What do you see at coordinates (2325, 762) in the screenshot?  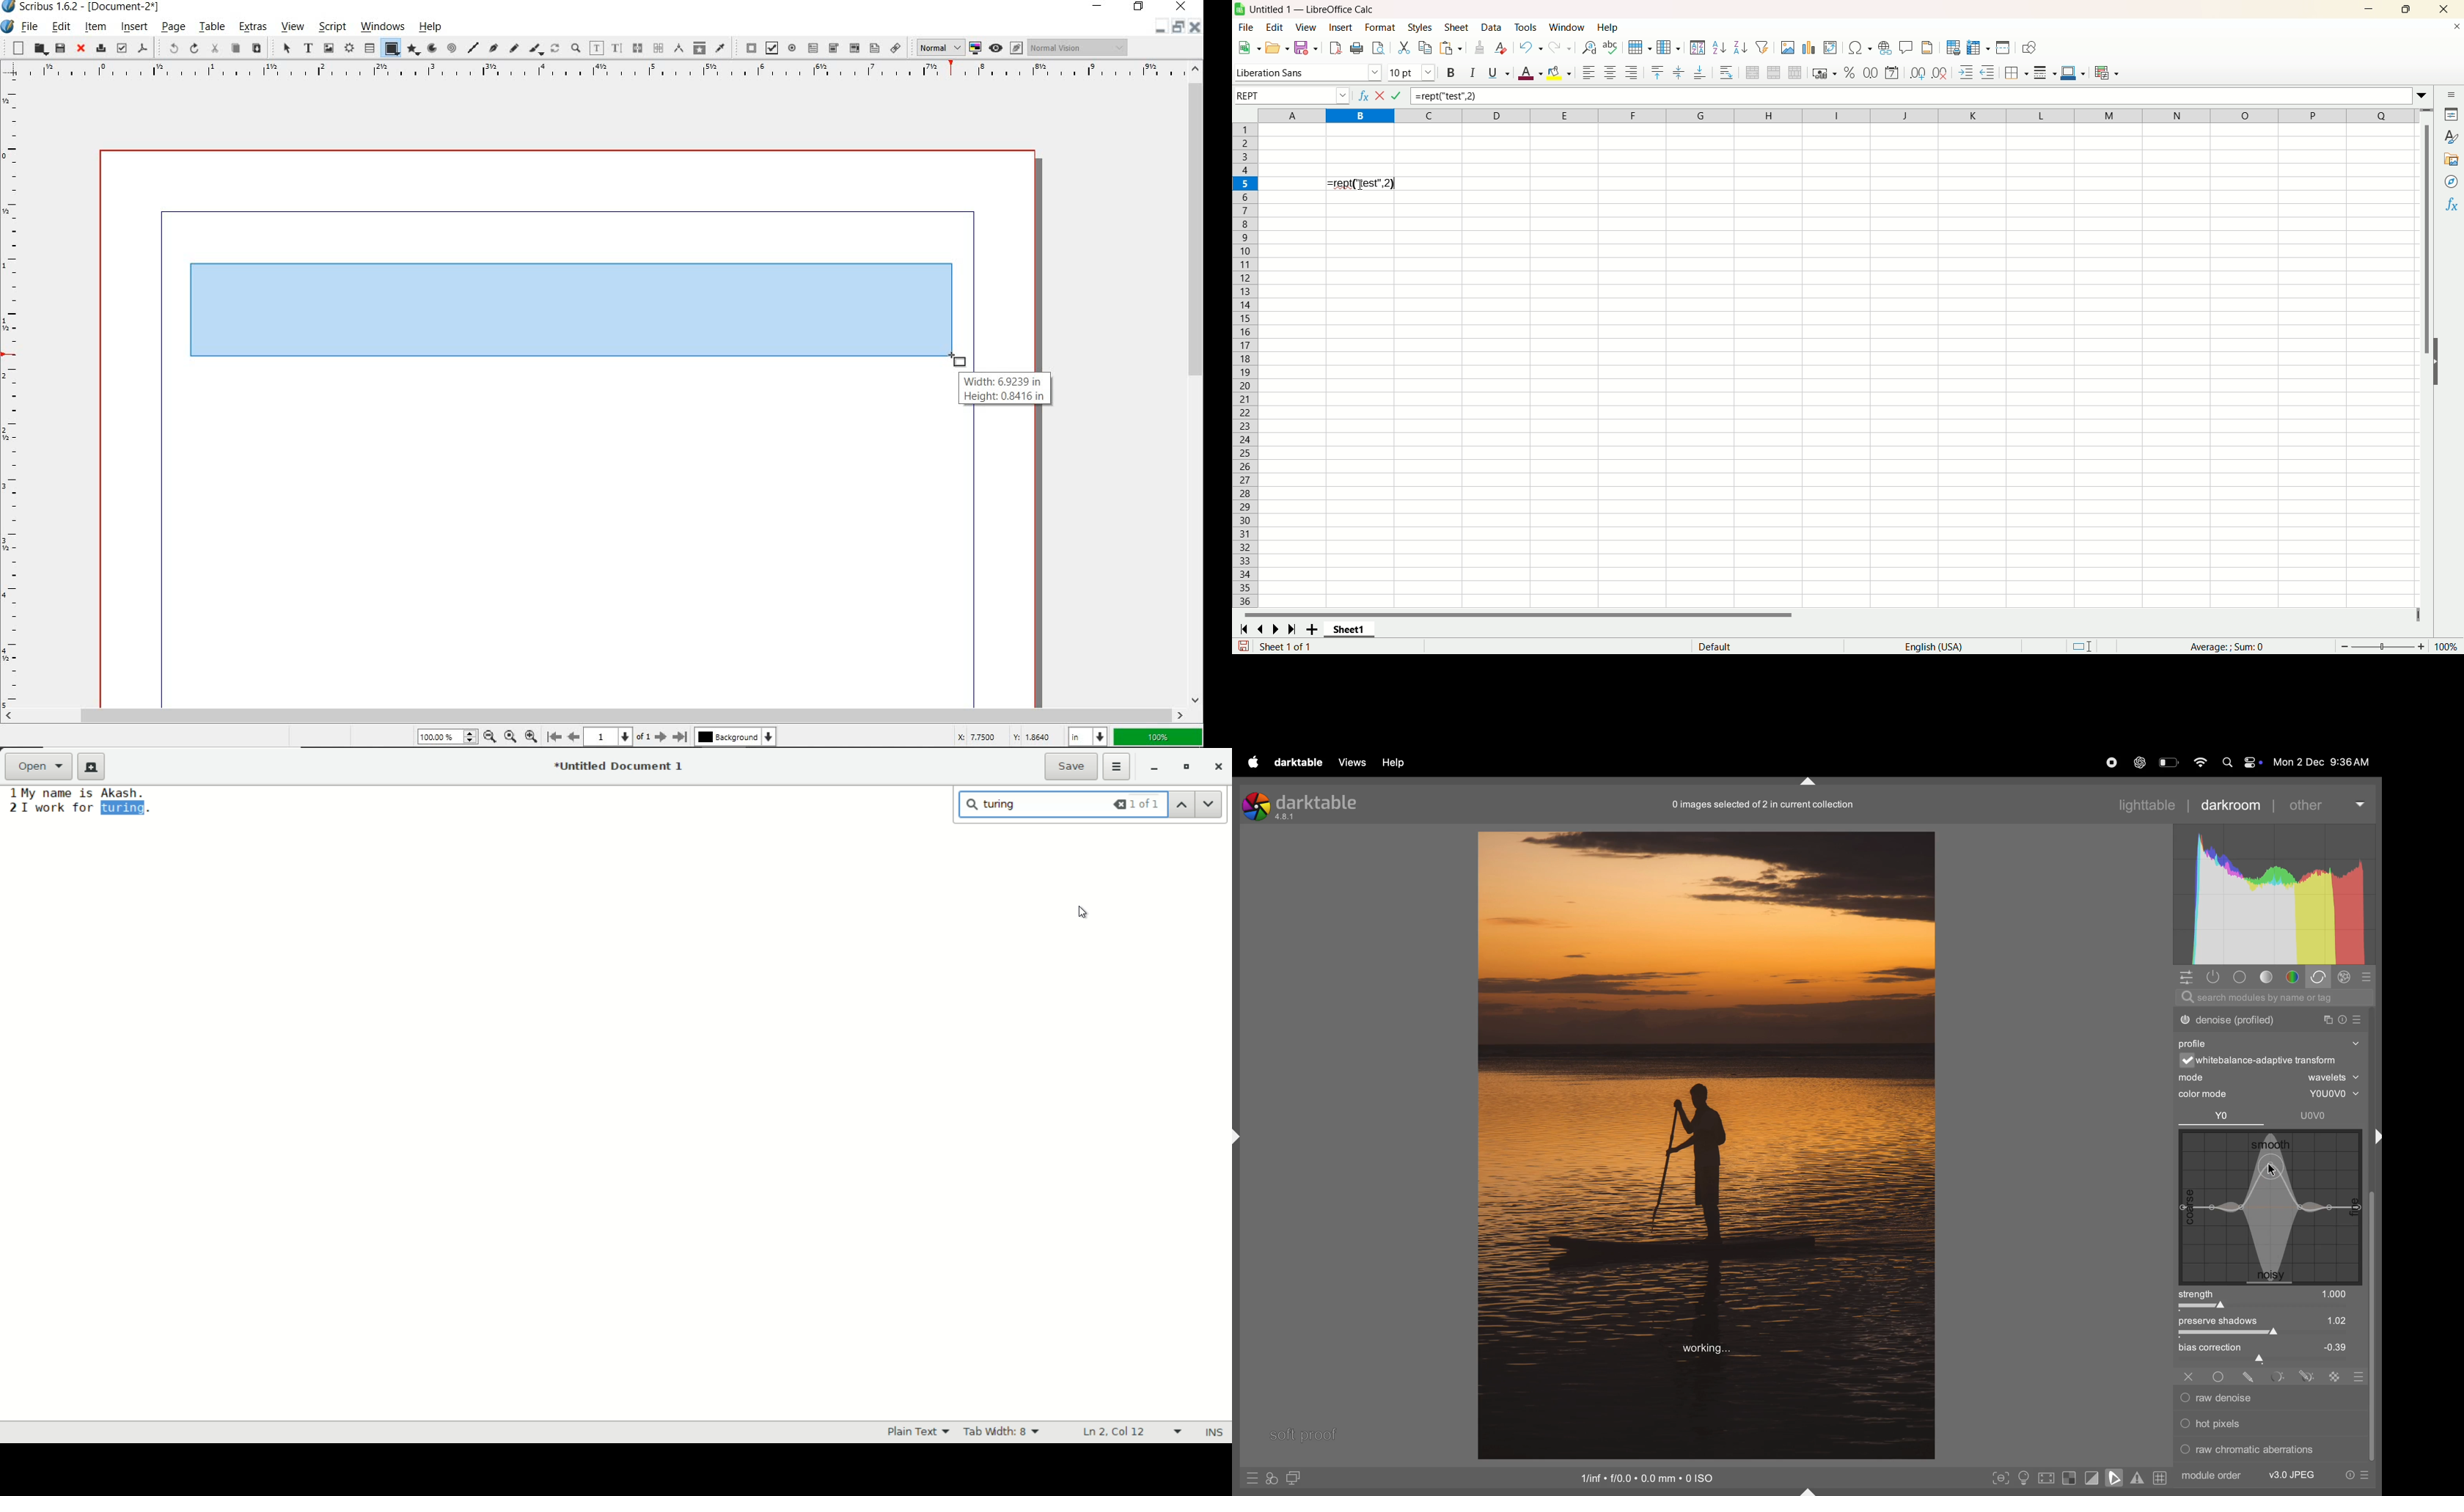 I see `date and time` at bounding box center [2325, 762].